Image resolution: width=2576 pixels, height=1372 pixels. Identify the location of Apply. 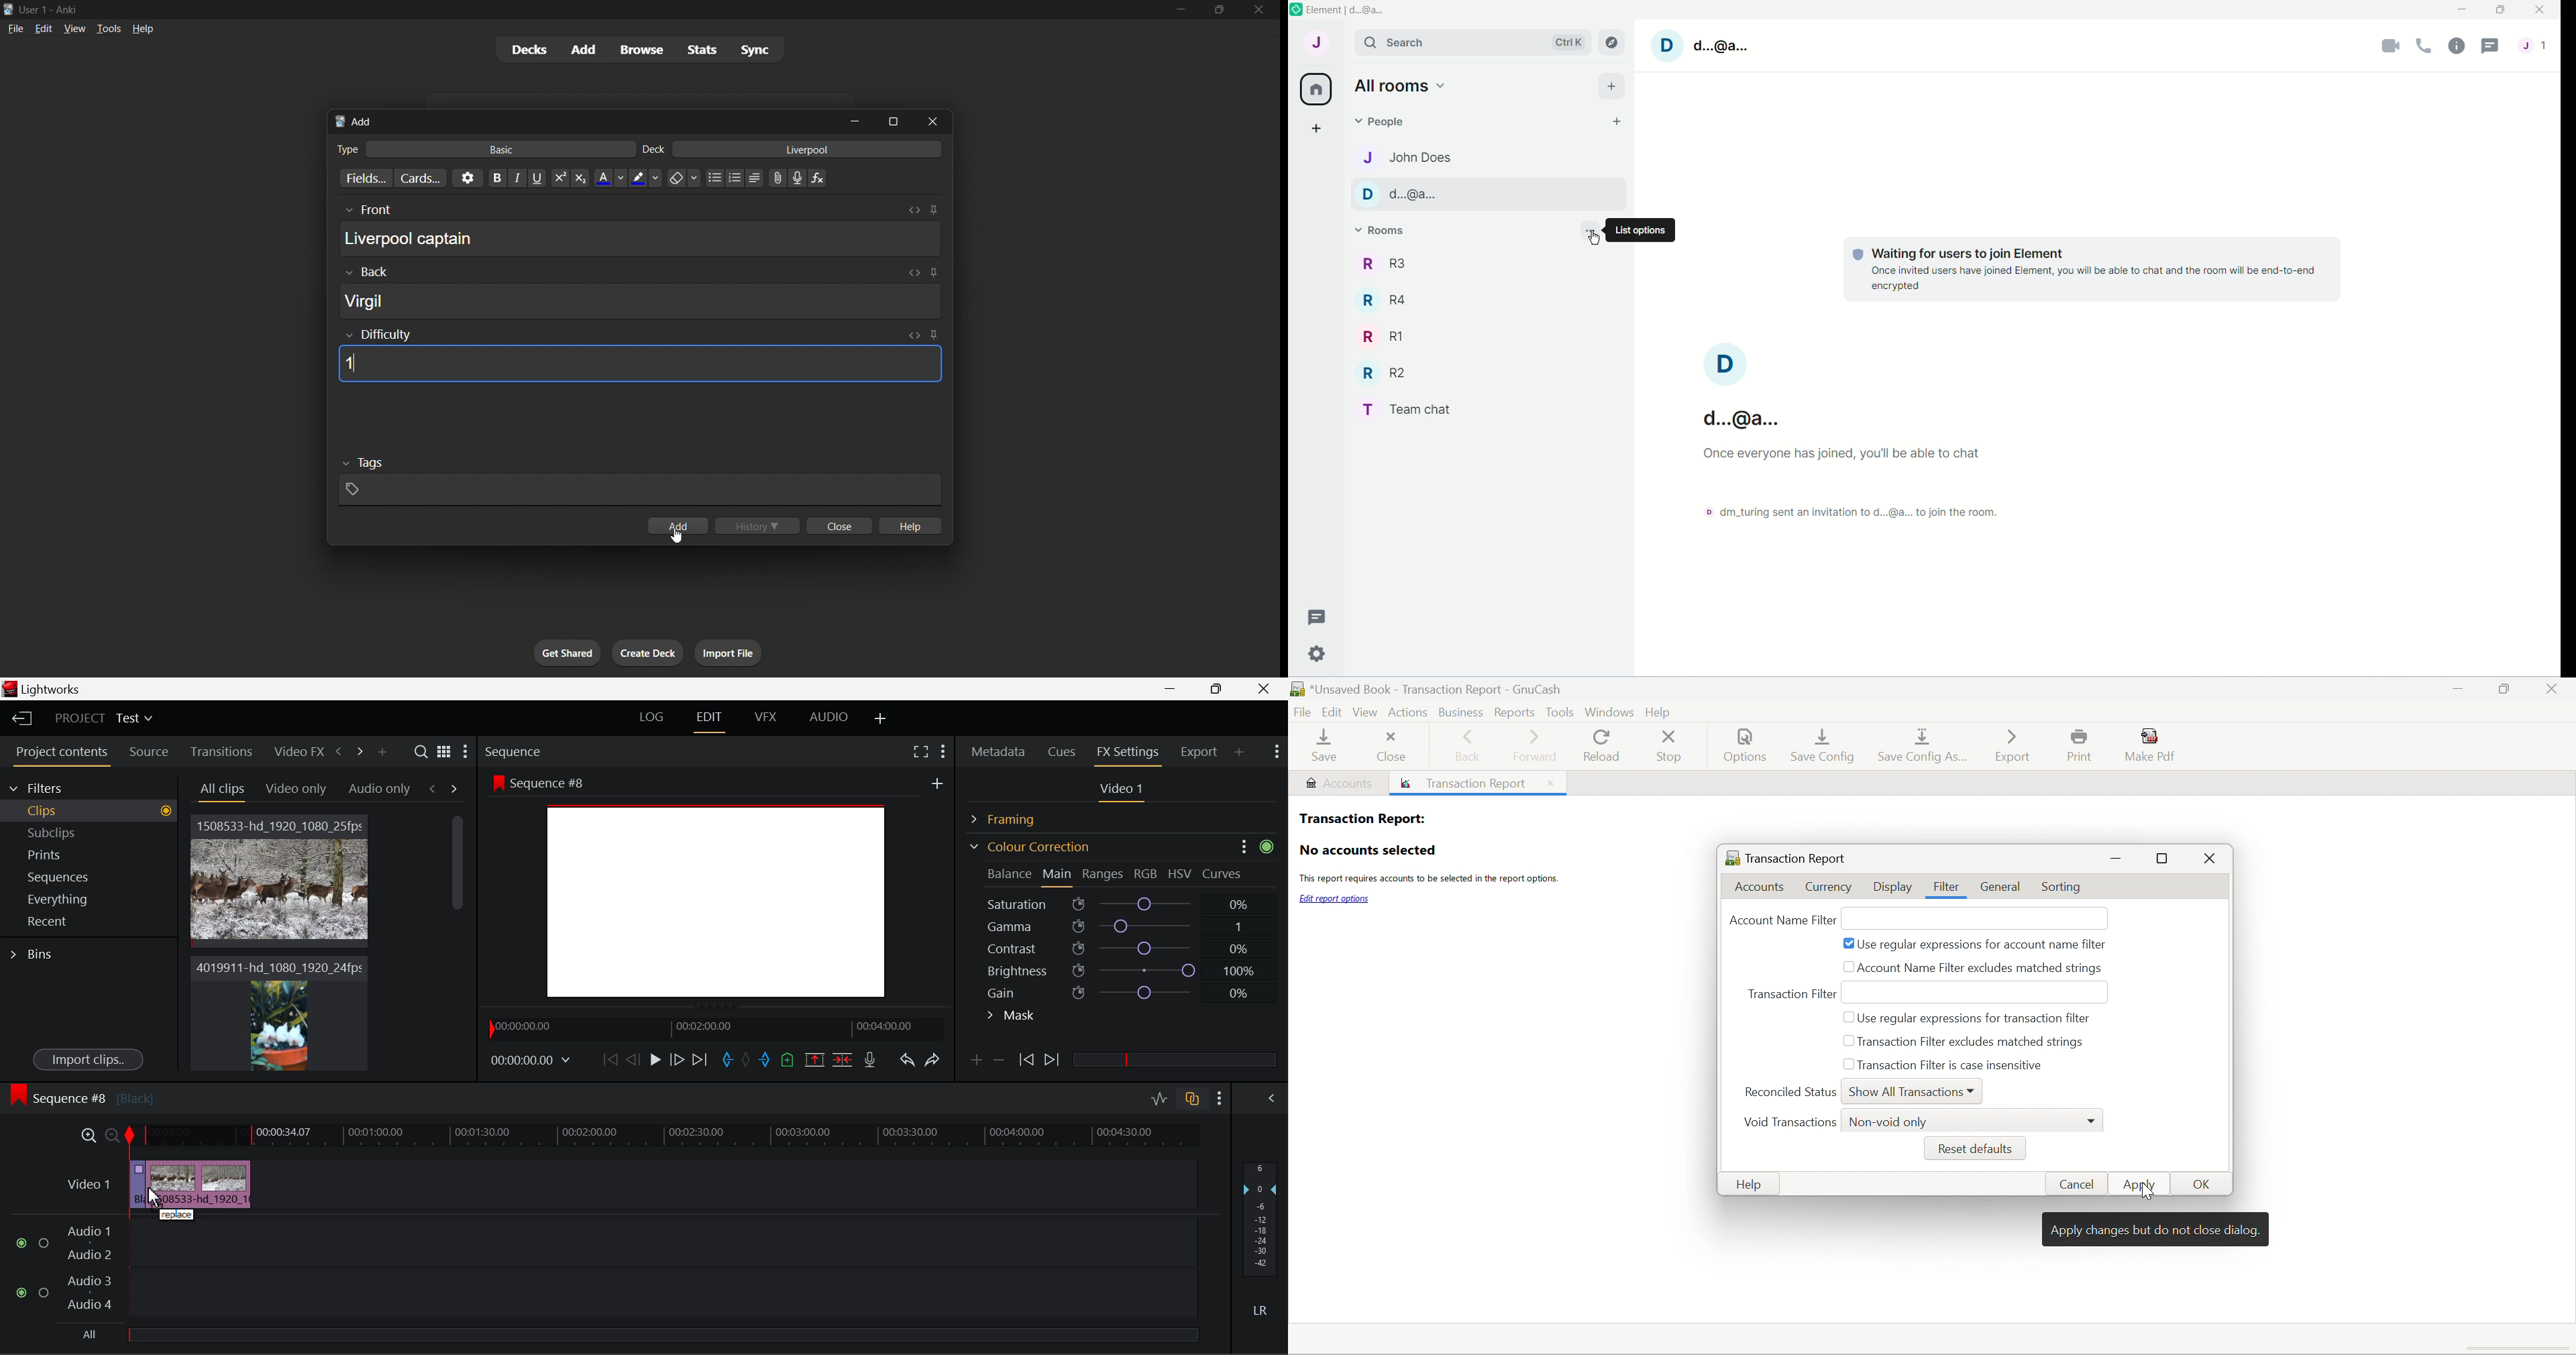
(2146, 1184).